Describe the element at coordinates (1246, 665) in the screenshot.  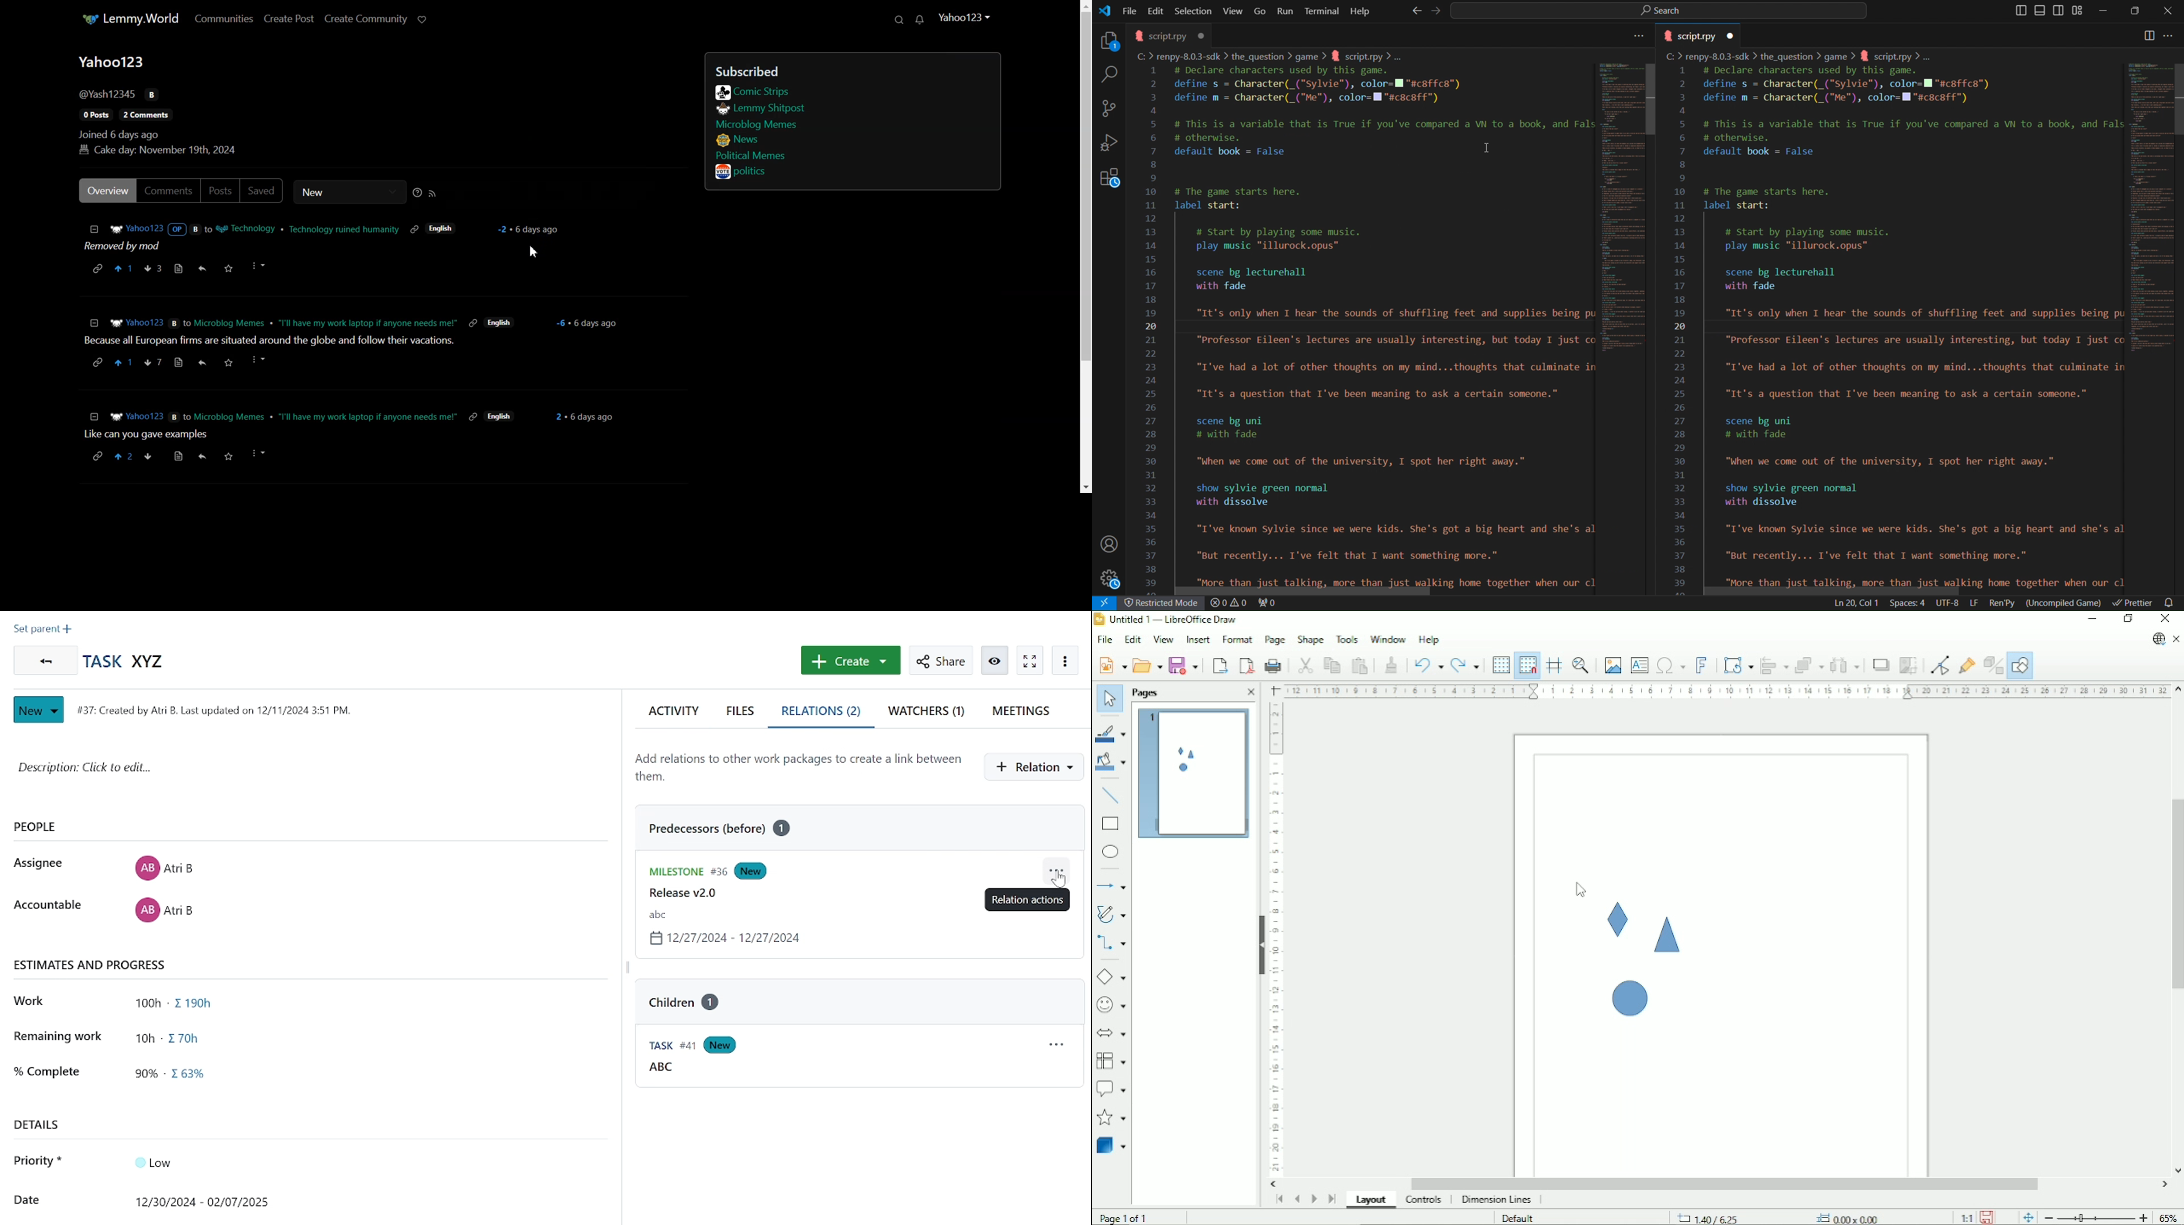
I see `Export directly as PDF` at that location.